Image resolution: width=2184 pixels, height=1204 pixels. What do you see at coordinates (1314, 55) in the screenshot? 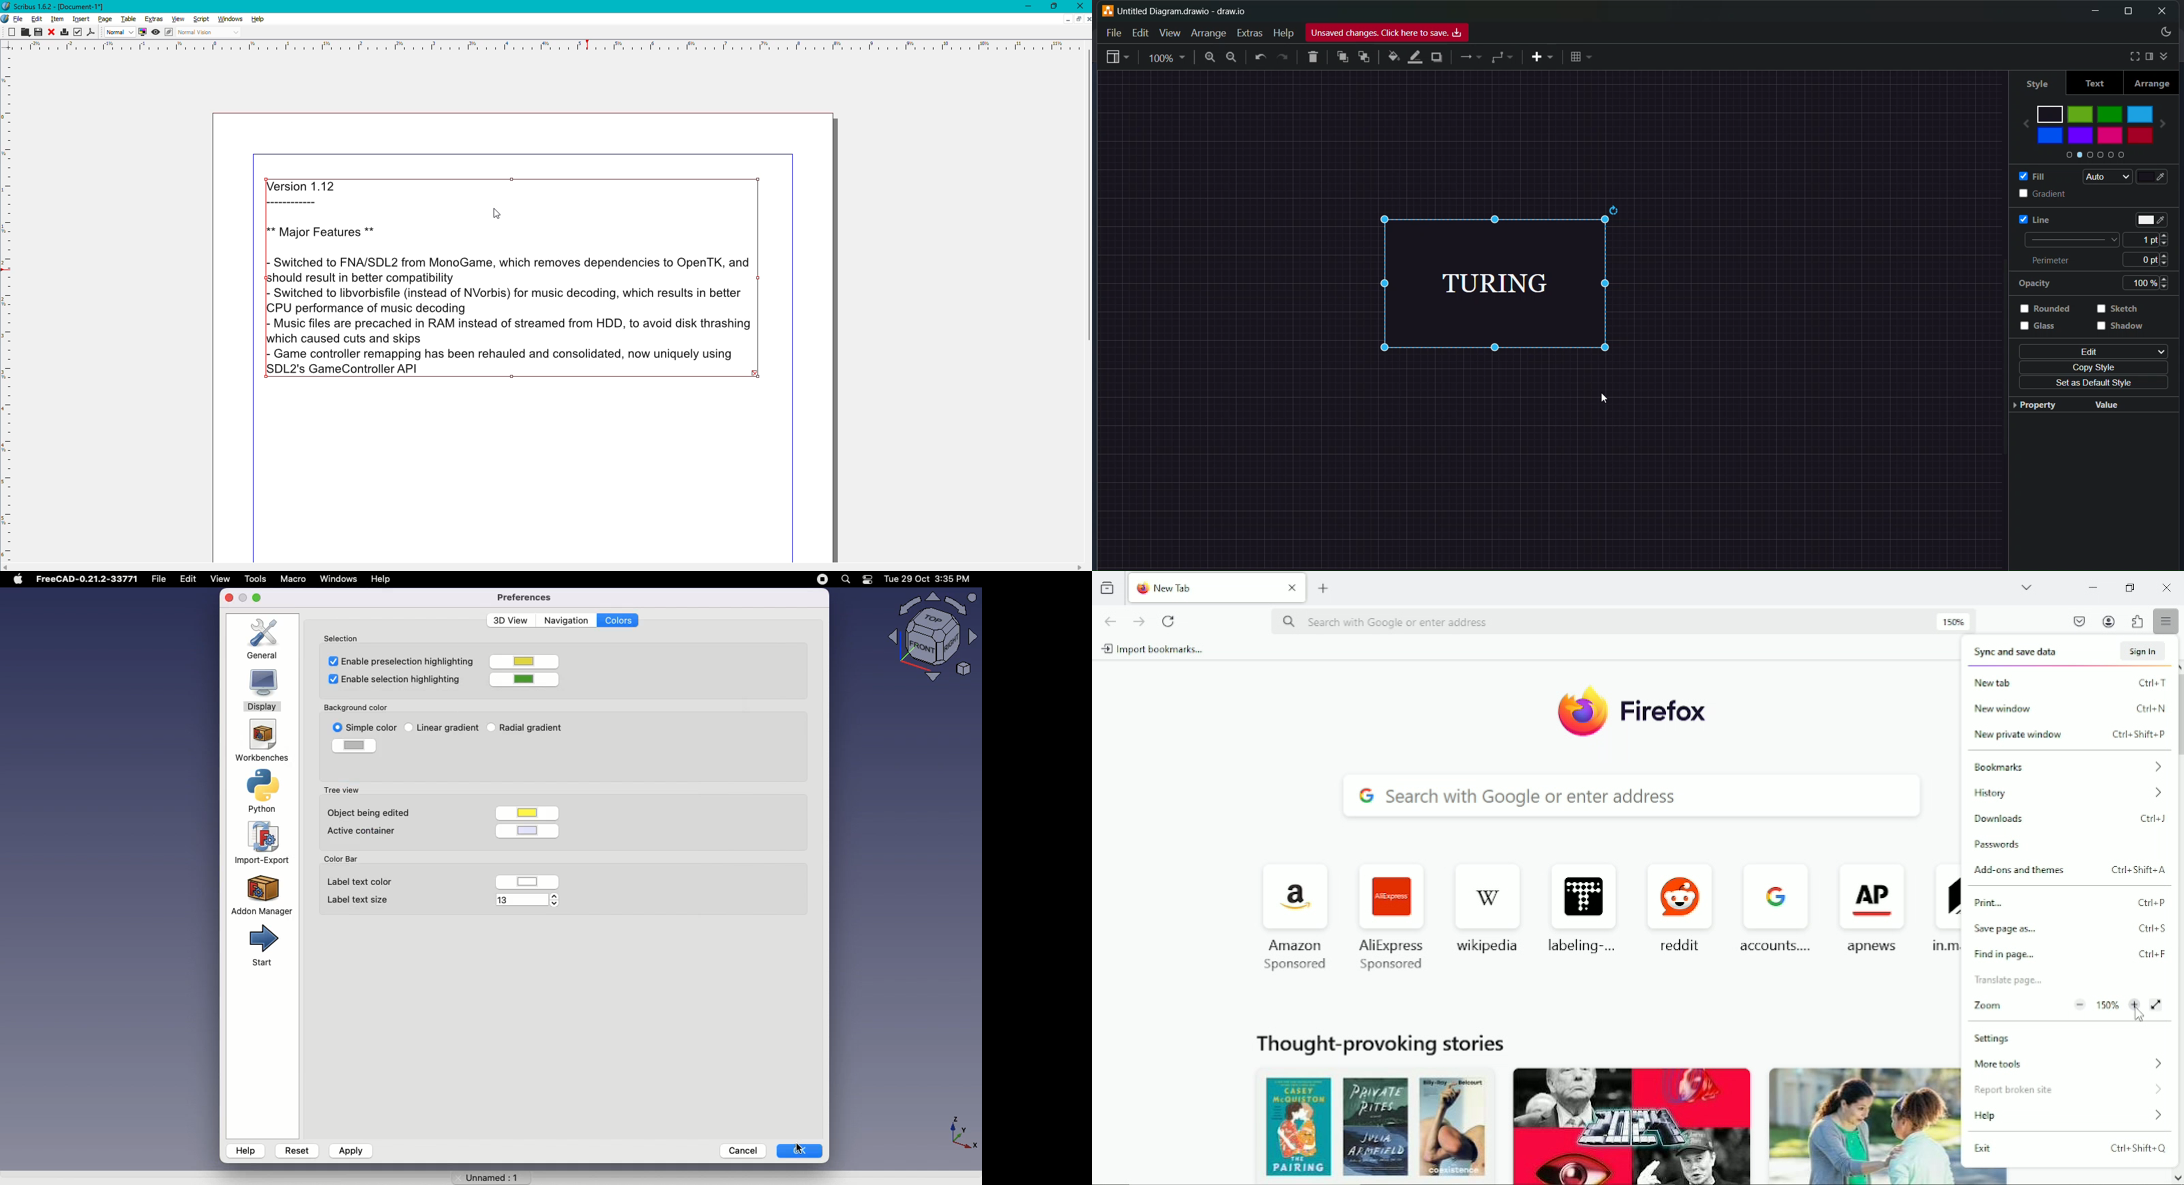
I see `delete` at bounding box center [1314, 55].